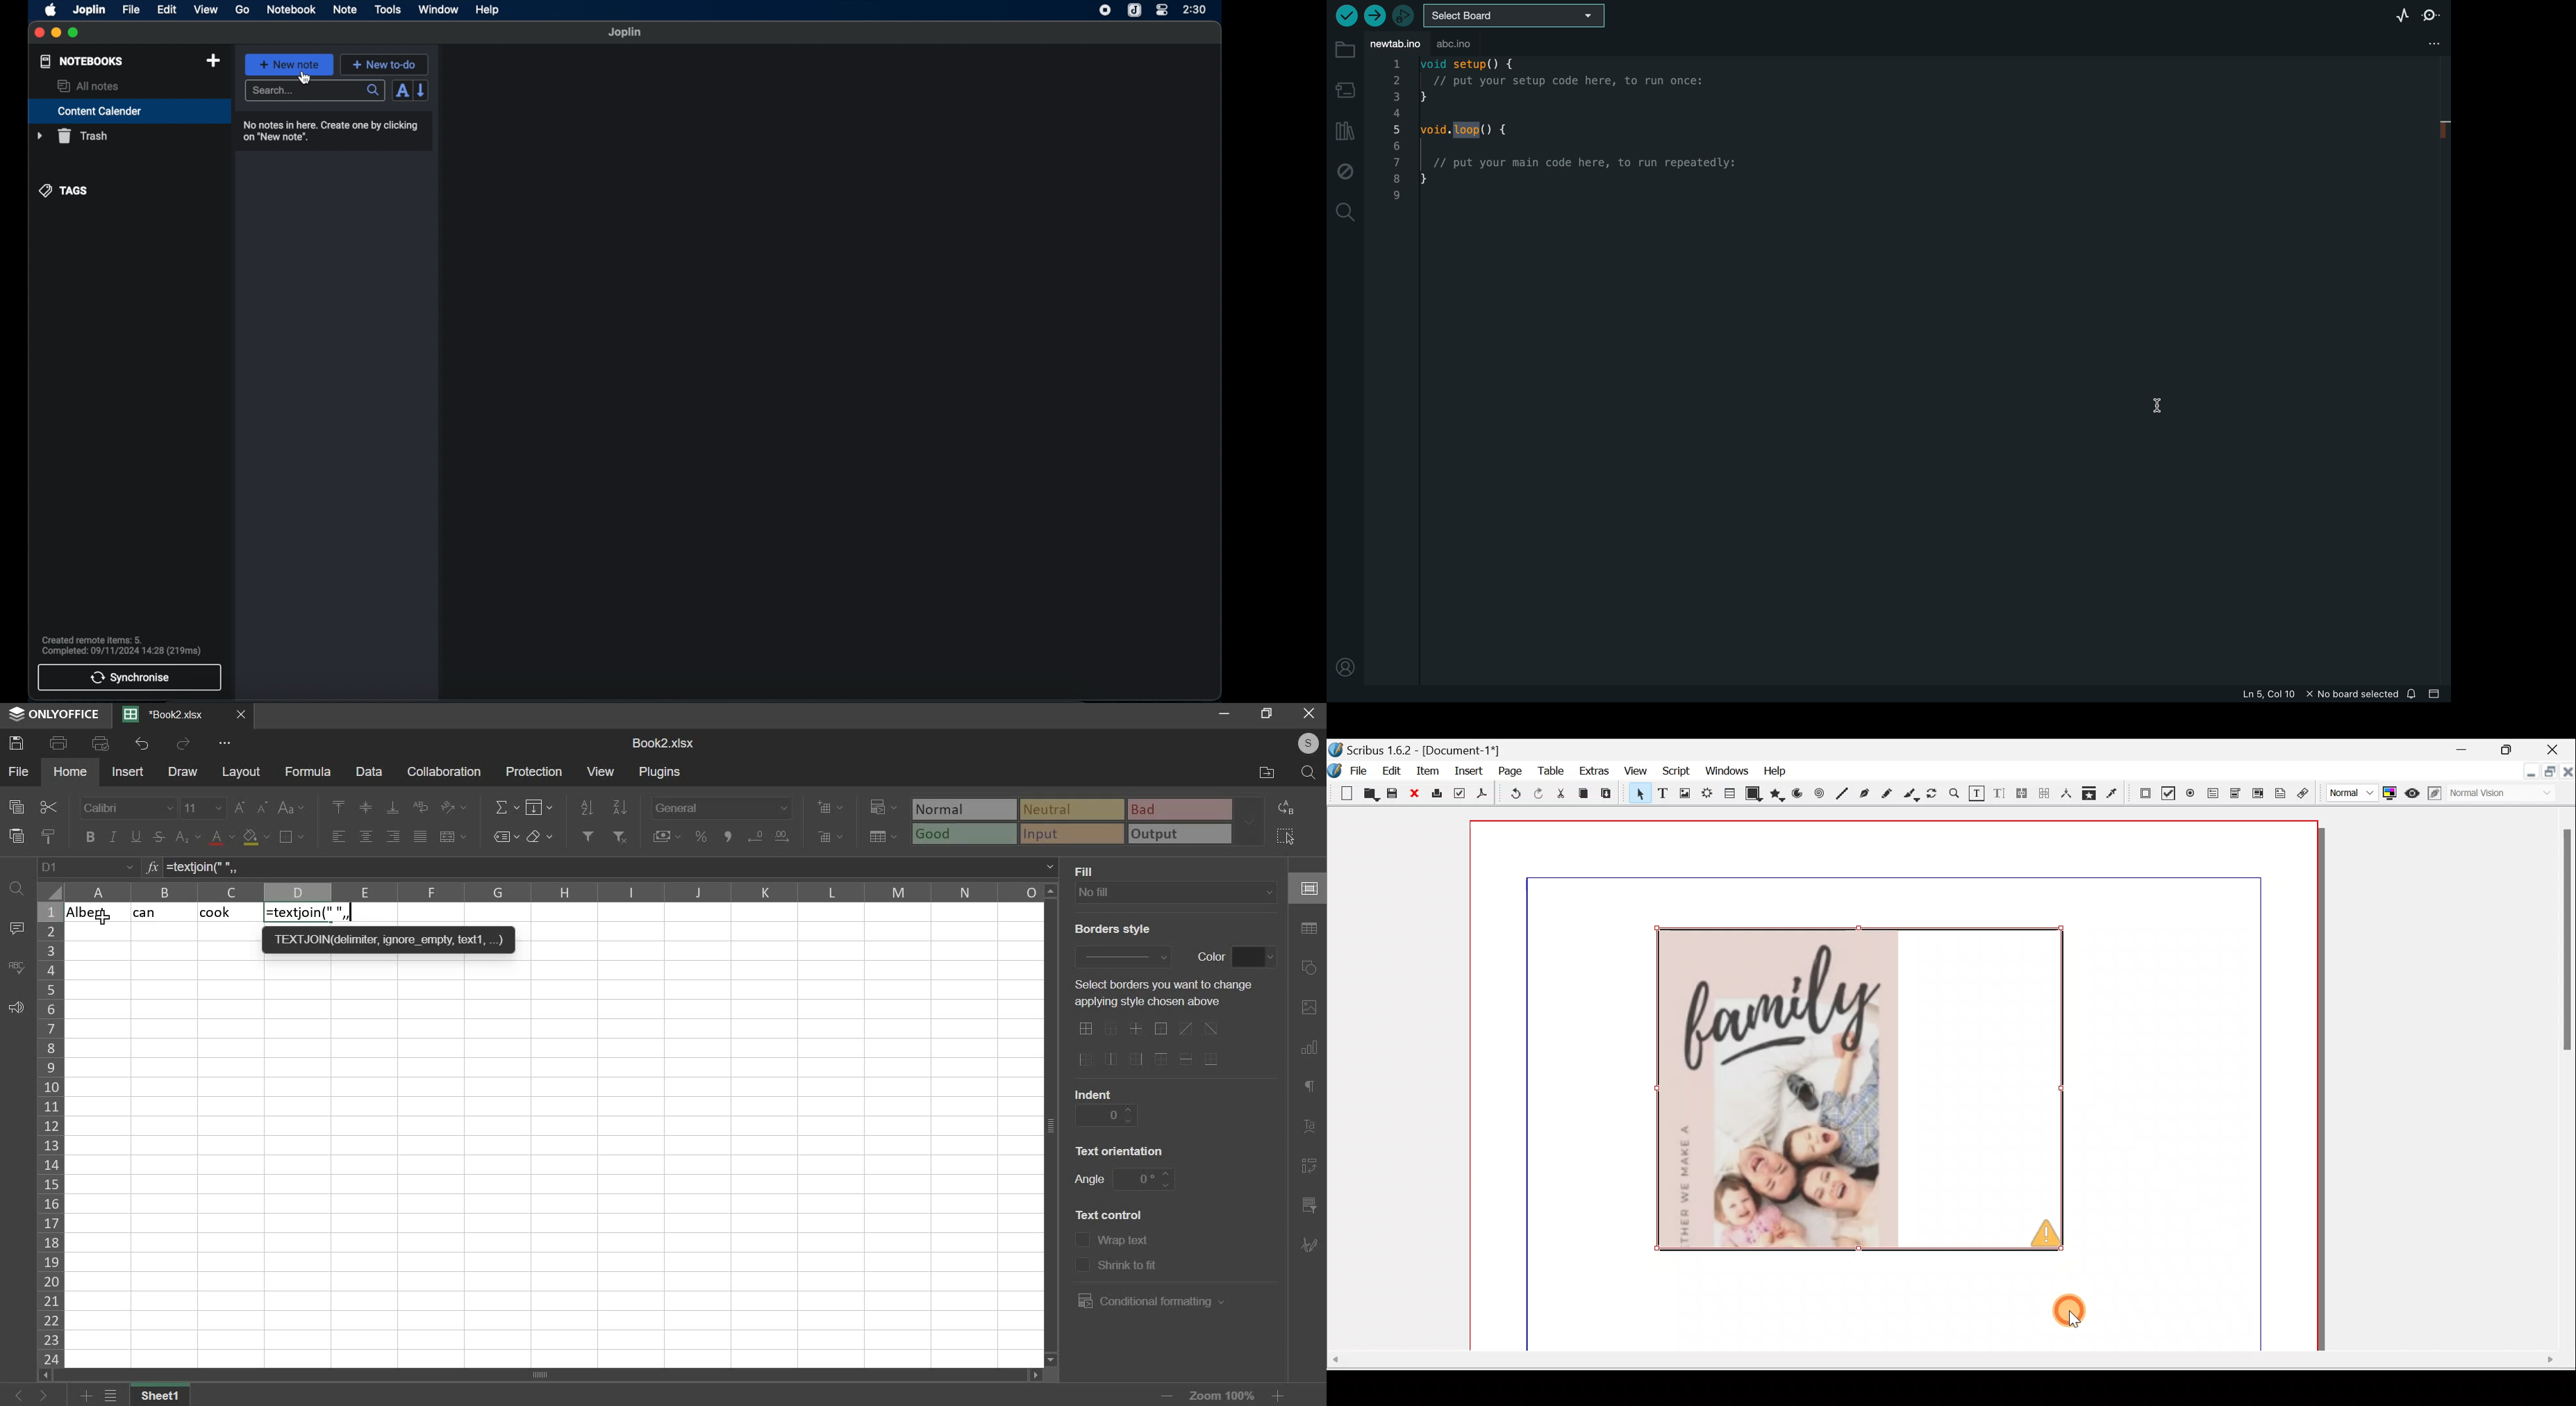 The height and width of the screenshot is (1428, 2576). What do you see at coordinates (394, 836) in the screenshot?
I see `align right` at bounding box center [394, 836].